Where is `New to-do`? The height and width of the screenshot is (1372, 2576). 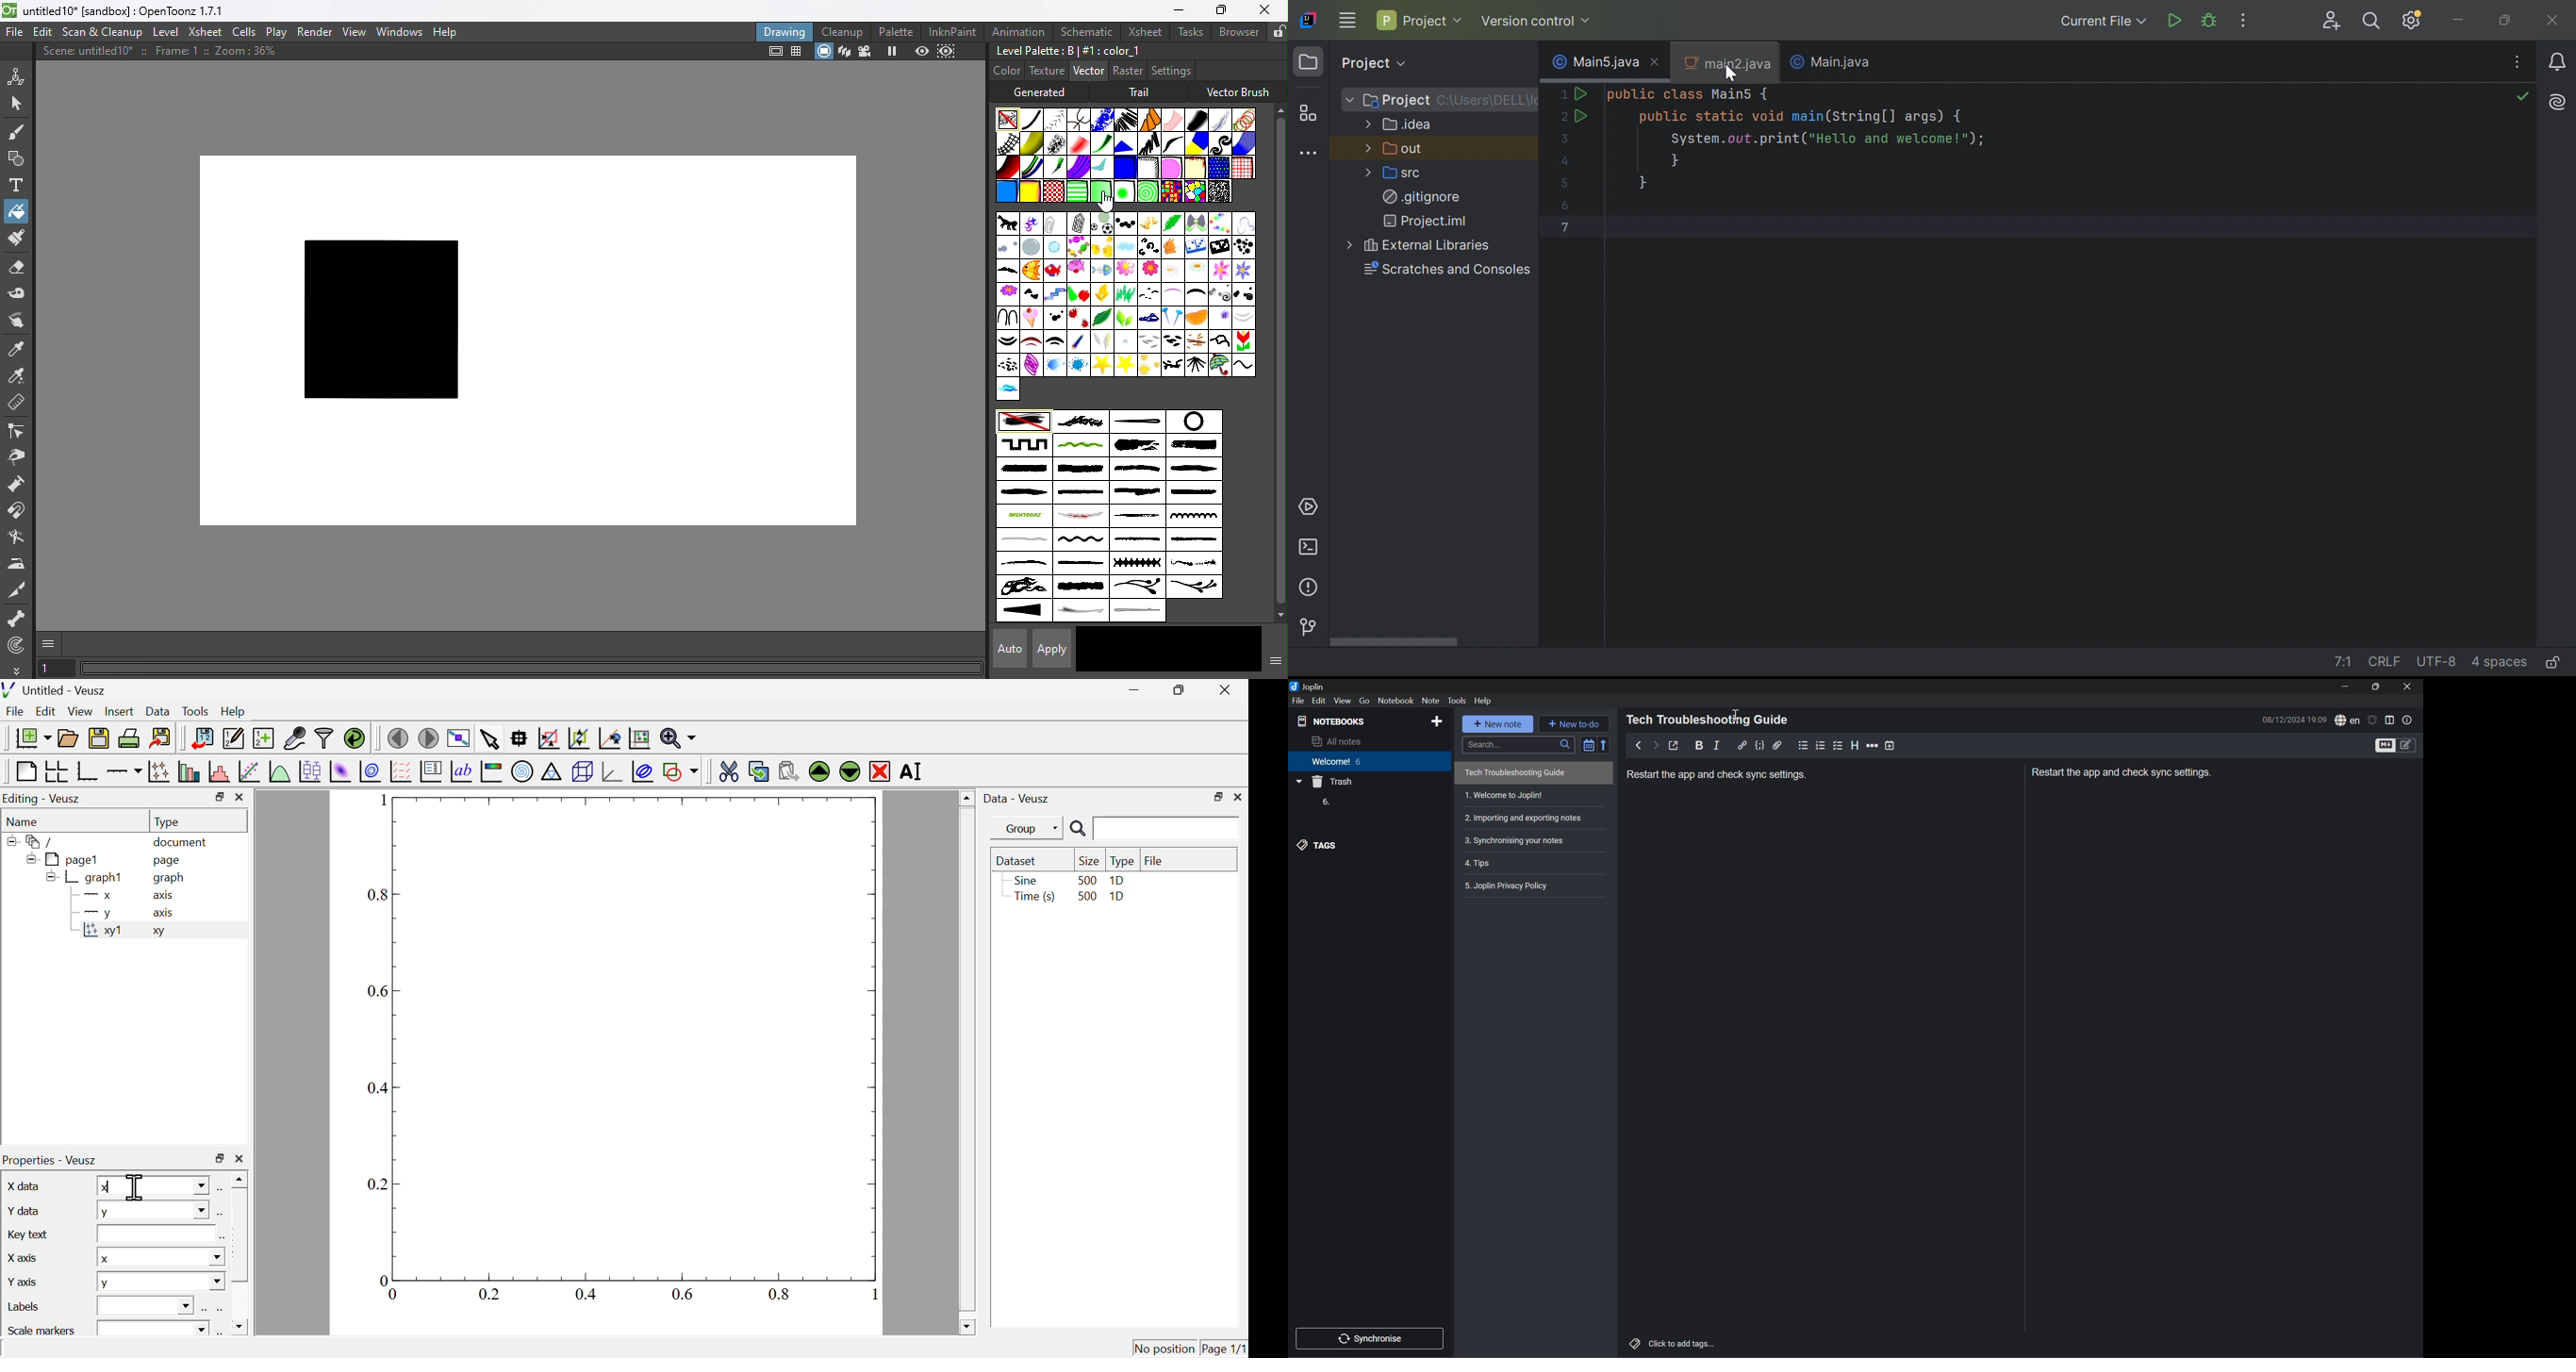
New to-do is located at coordinates (1579, 724).